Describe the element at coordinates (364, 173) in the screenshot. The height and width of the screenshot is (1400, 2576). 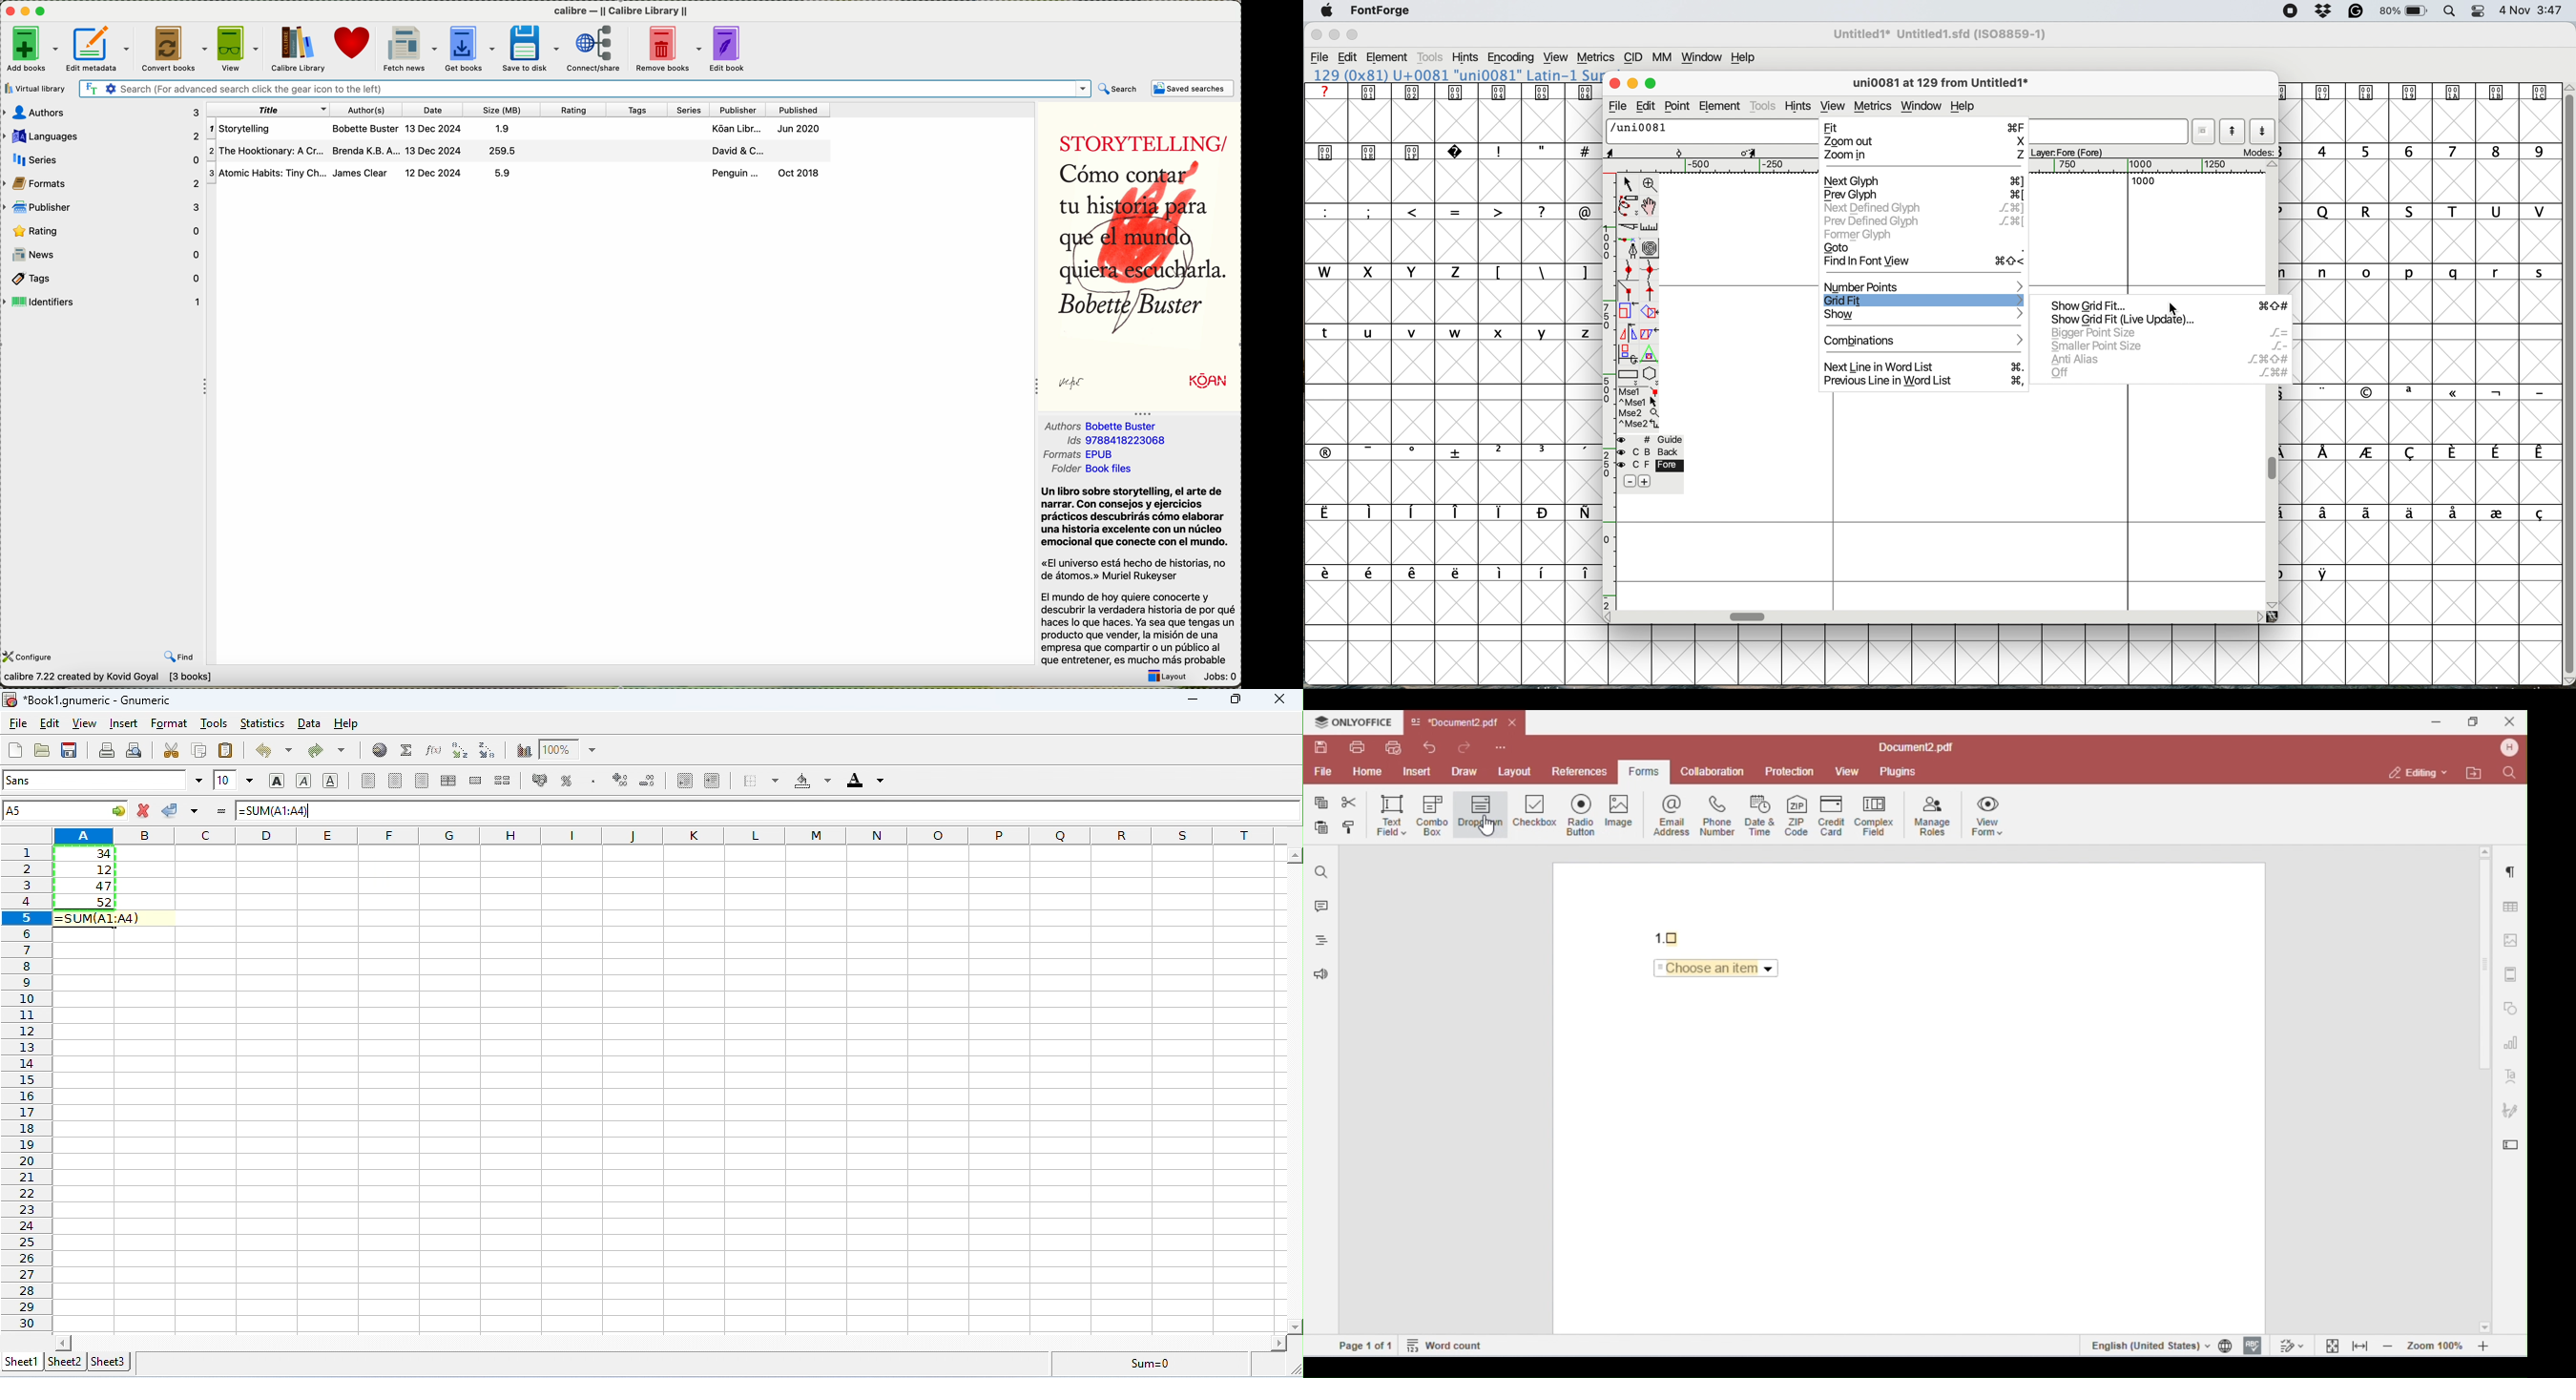
I see `James Clear` at that location.